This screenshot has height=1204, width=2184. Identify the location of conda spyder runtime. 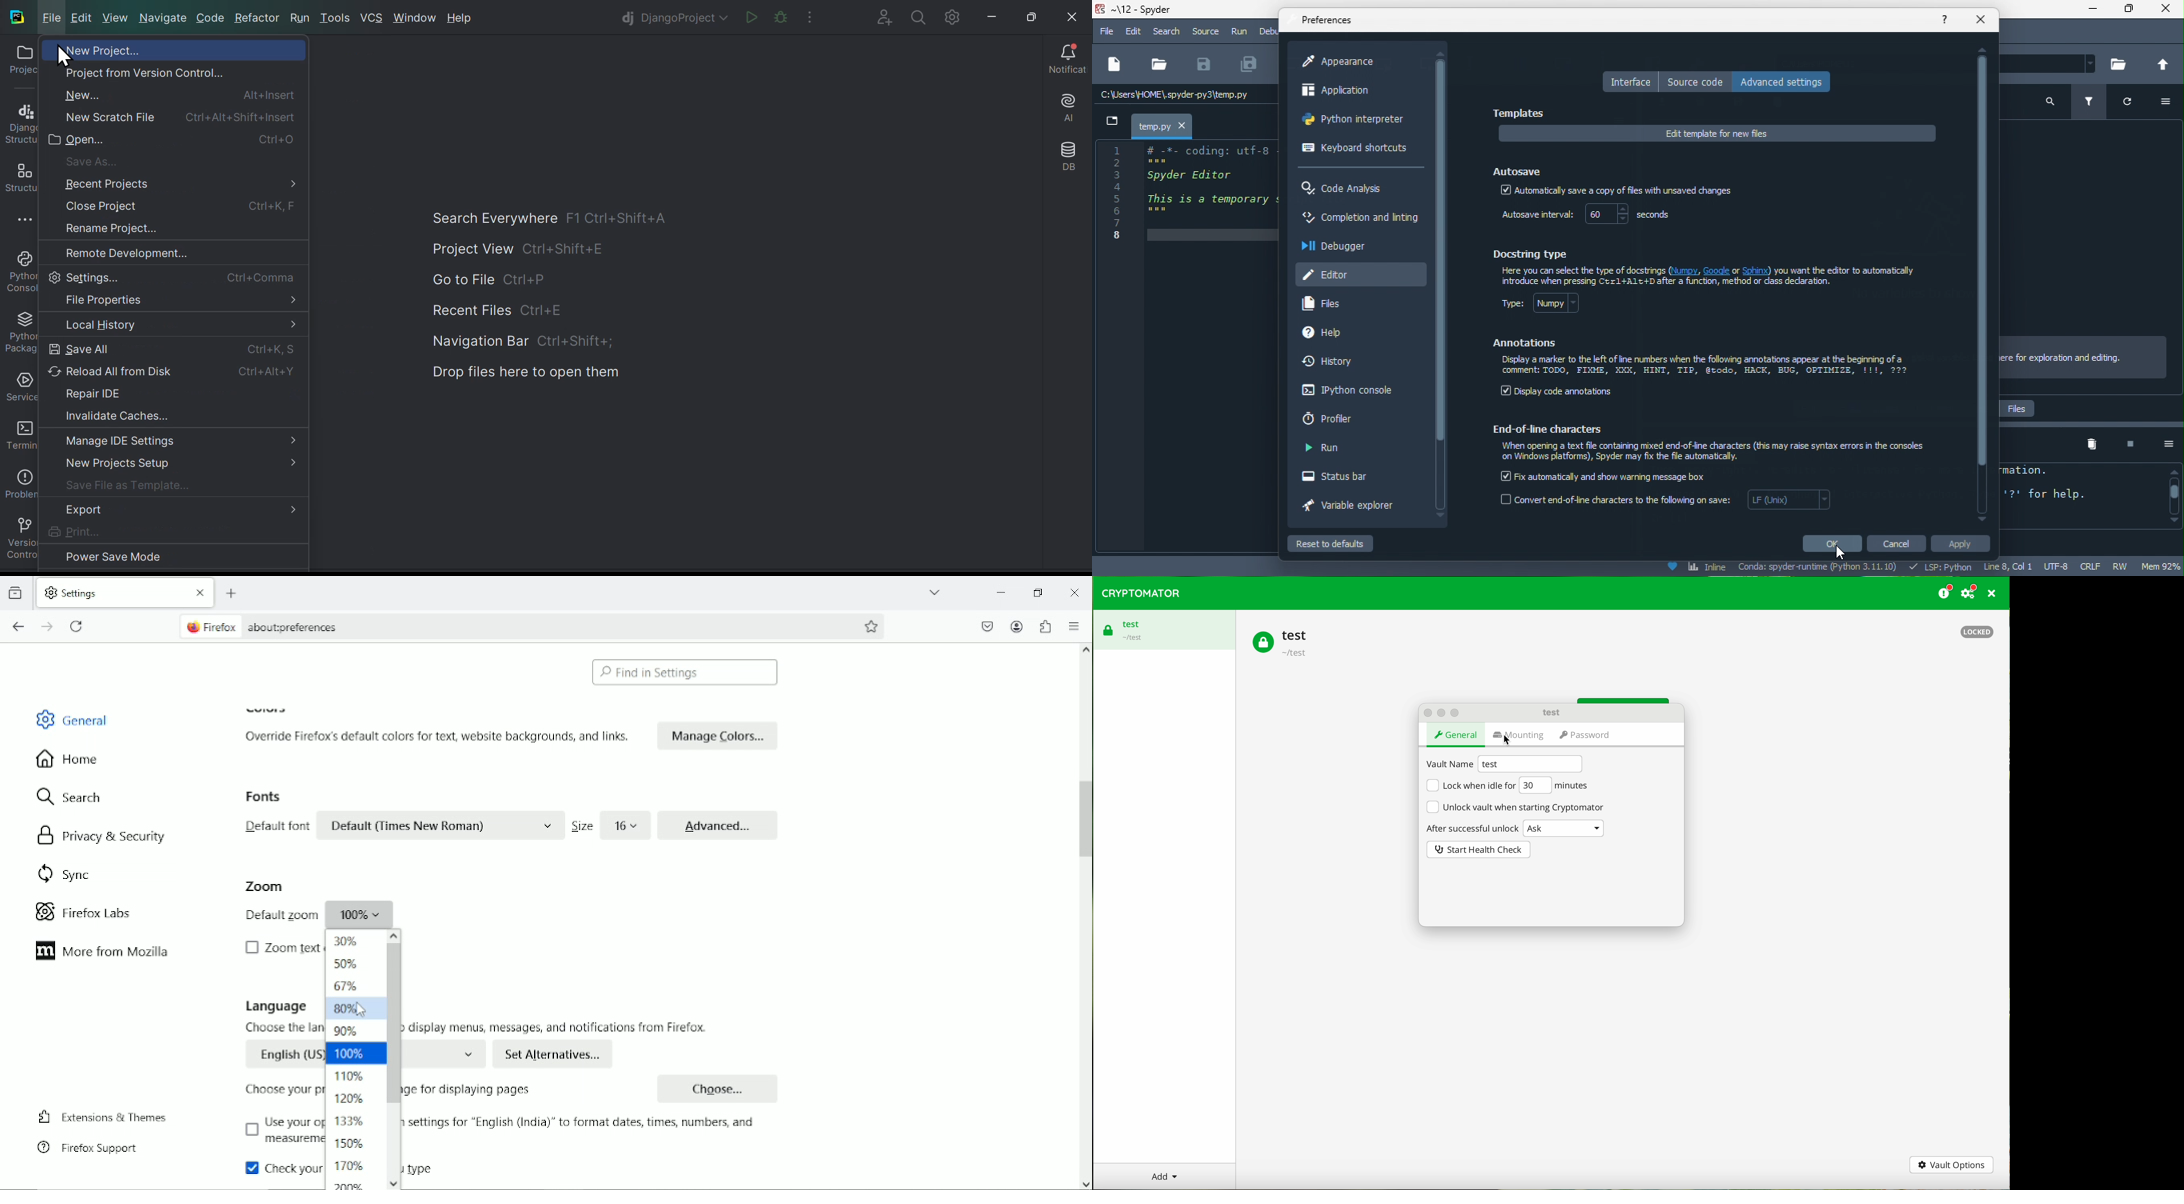
(1819, 568).